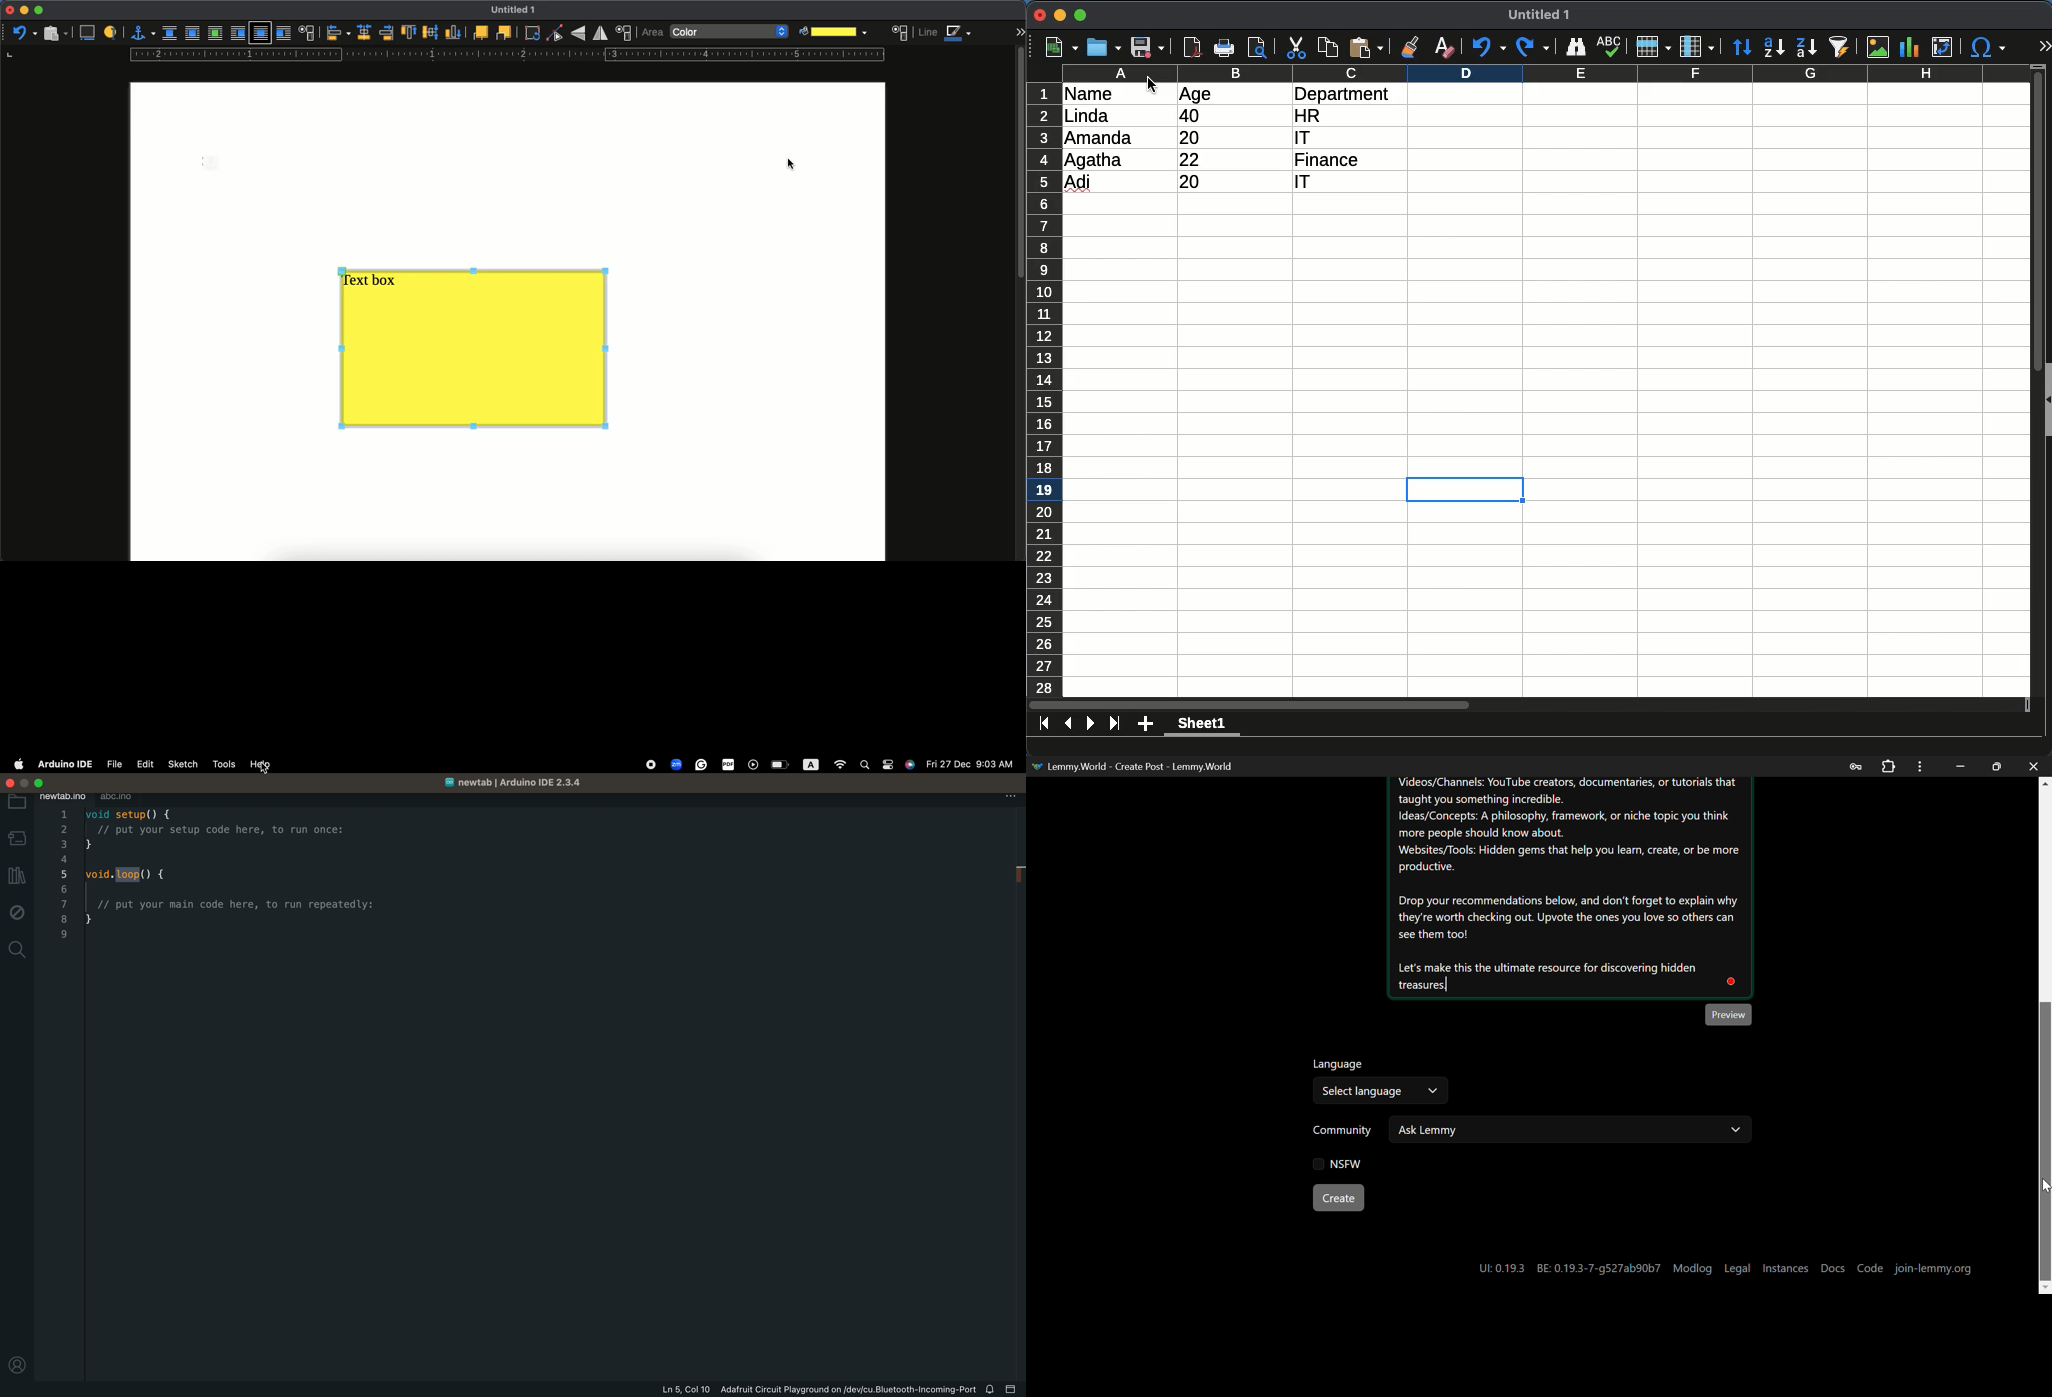  What do you see at coordinates (237, 34) in the screenshot?
I see `before` at bounding box center [237, 34].